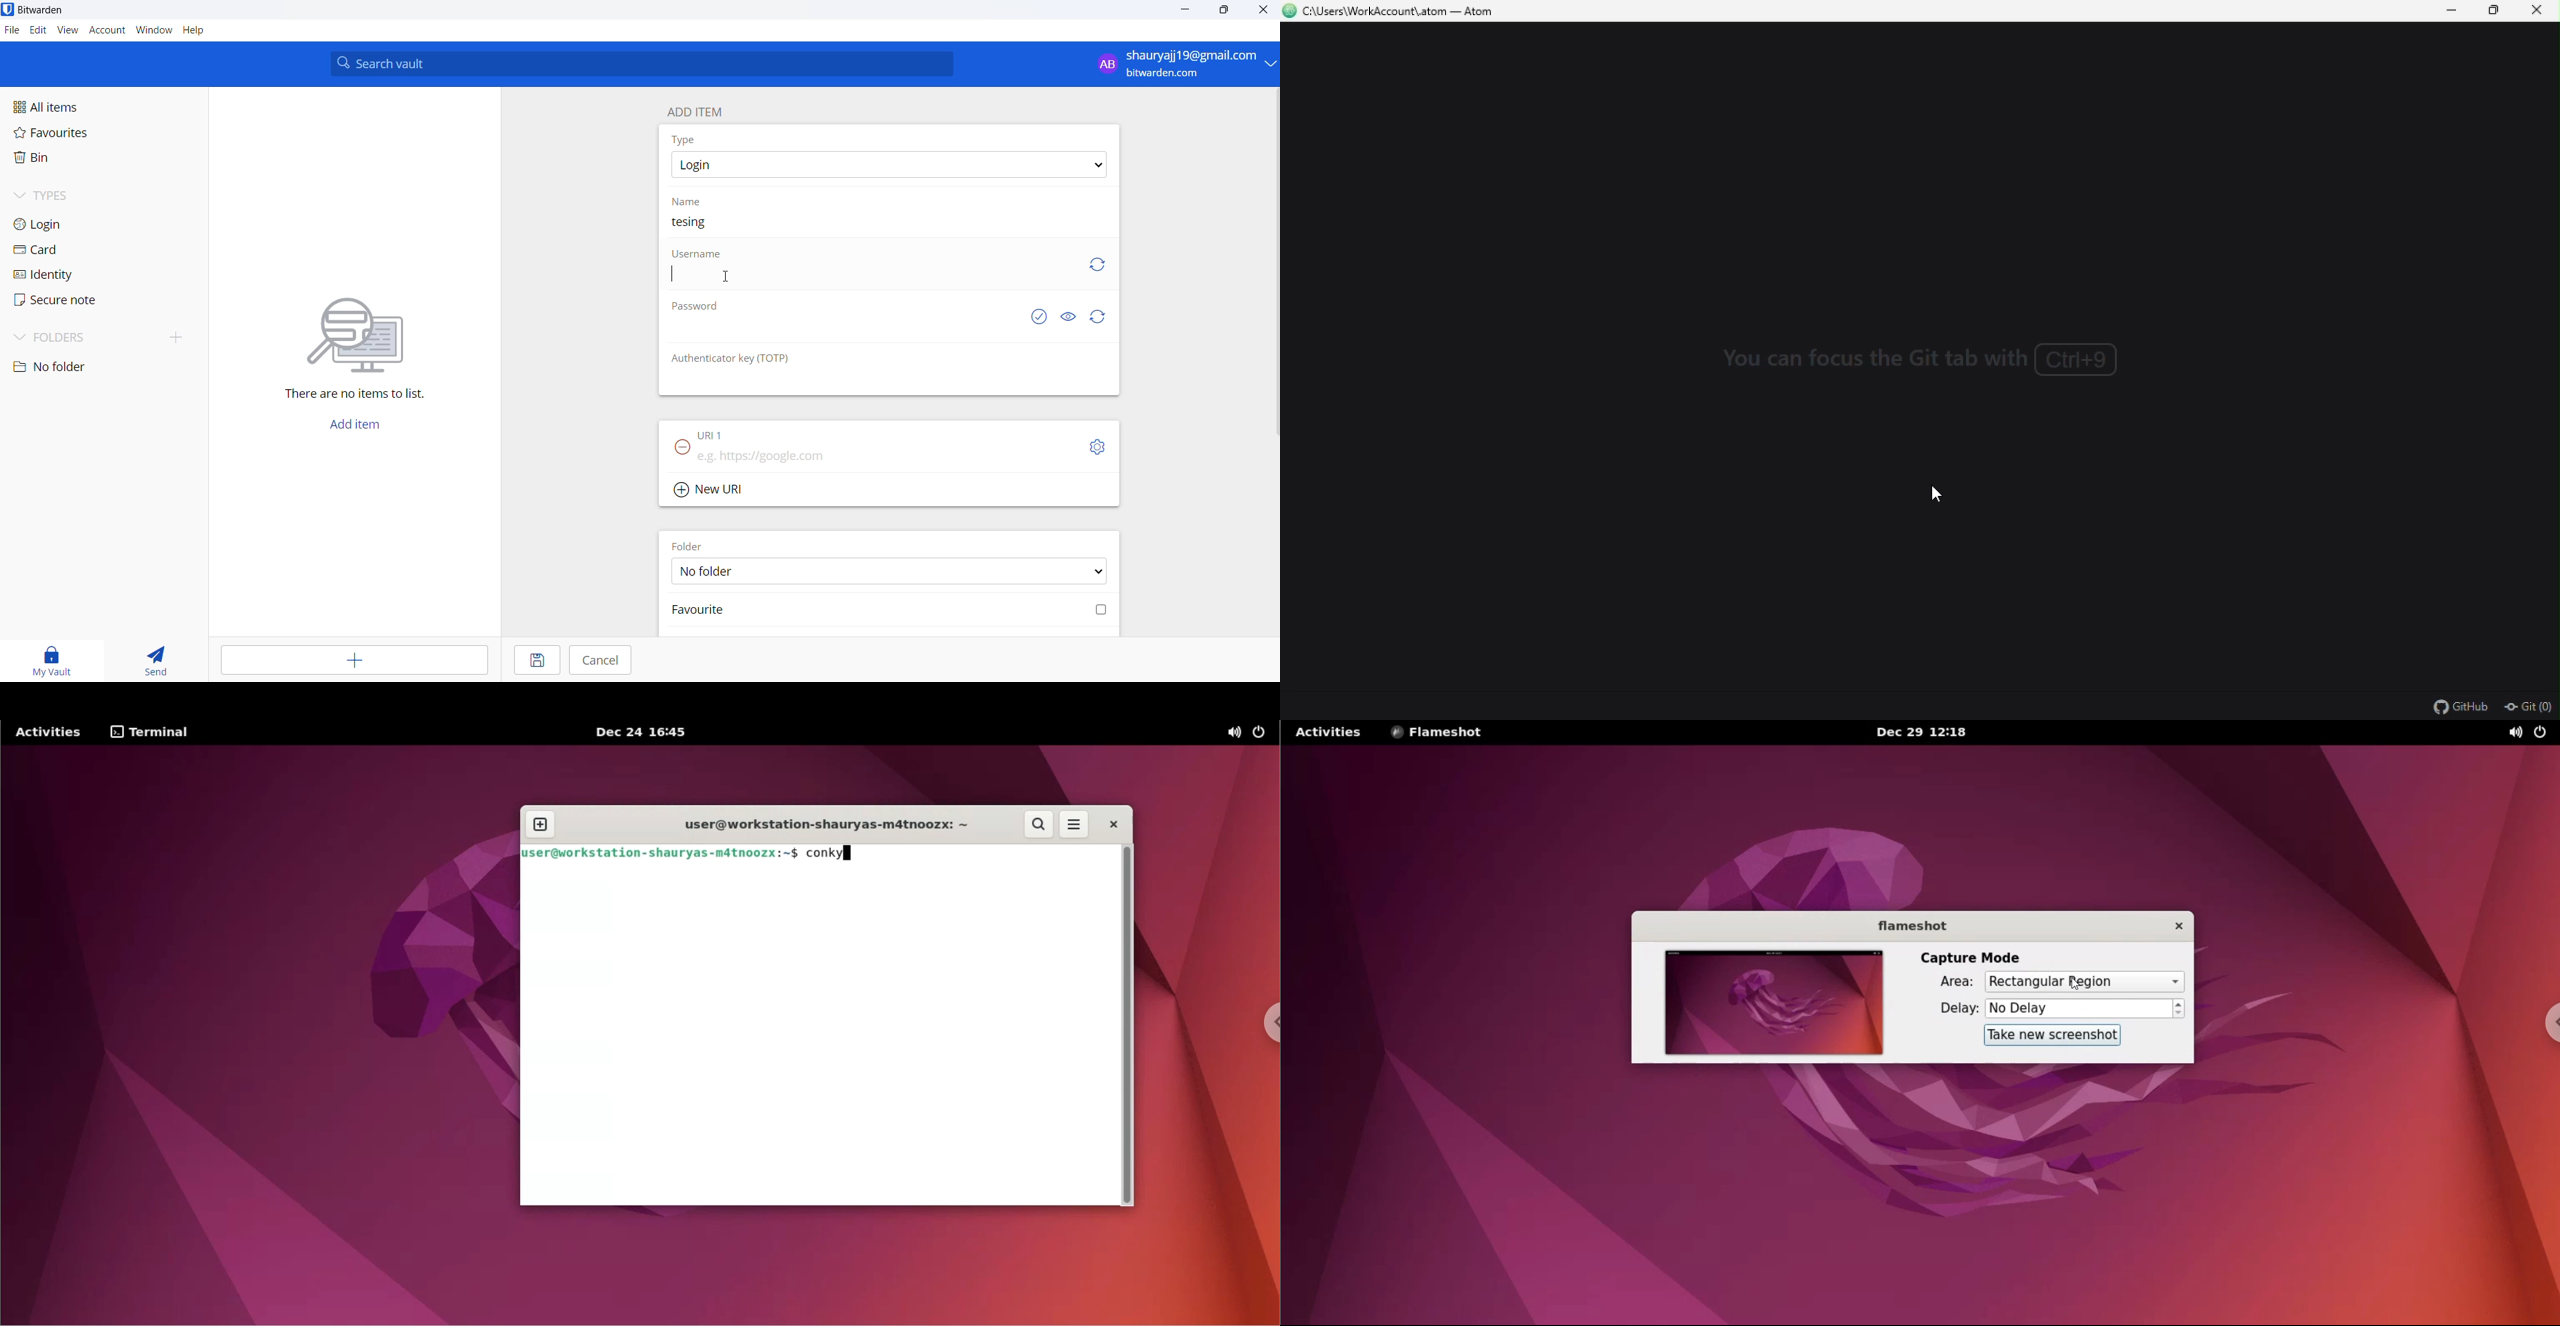  Describe the element at coordinates (108, 31) in the screenshot. I see `account` at that location.